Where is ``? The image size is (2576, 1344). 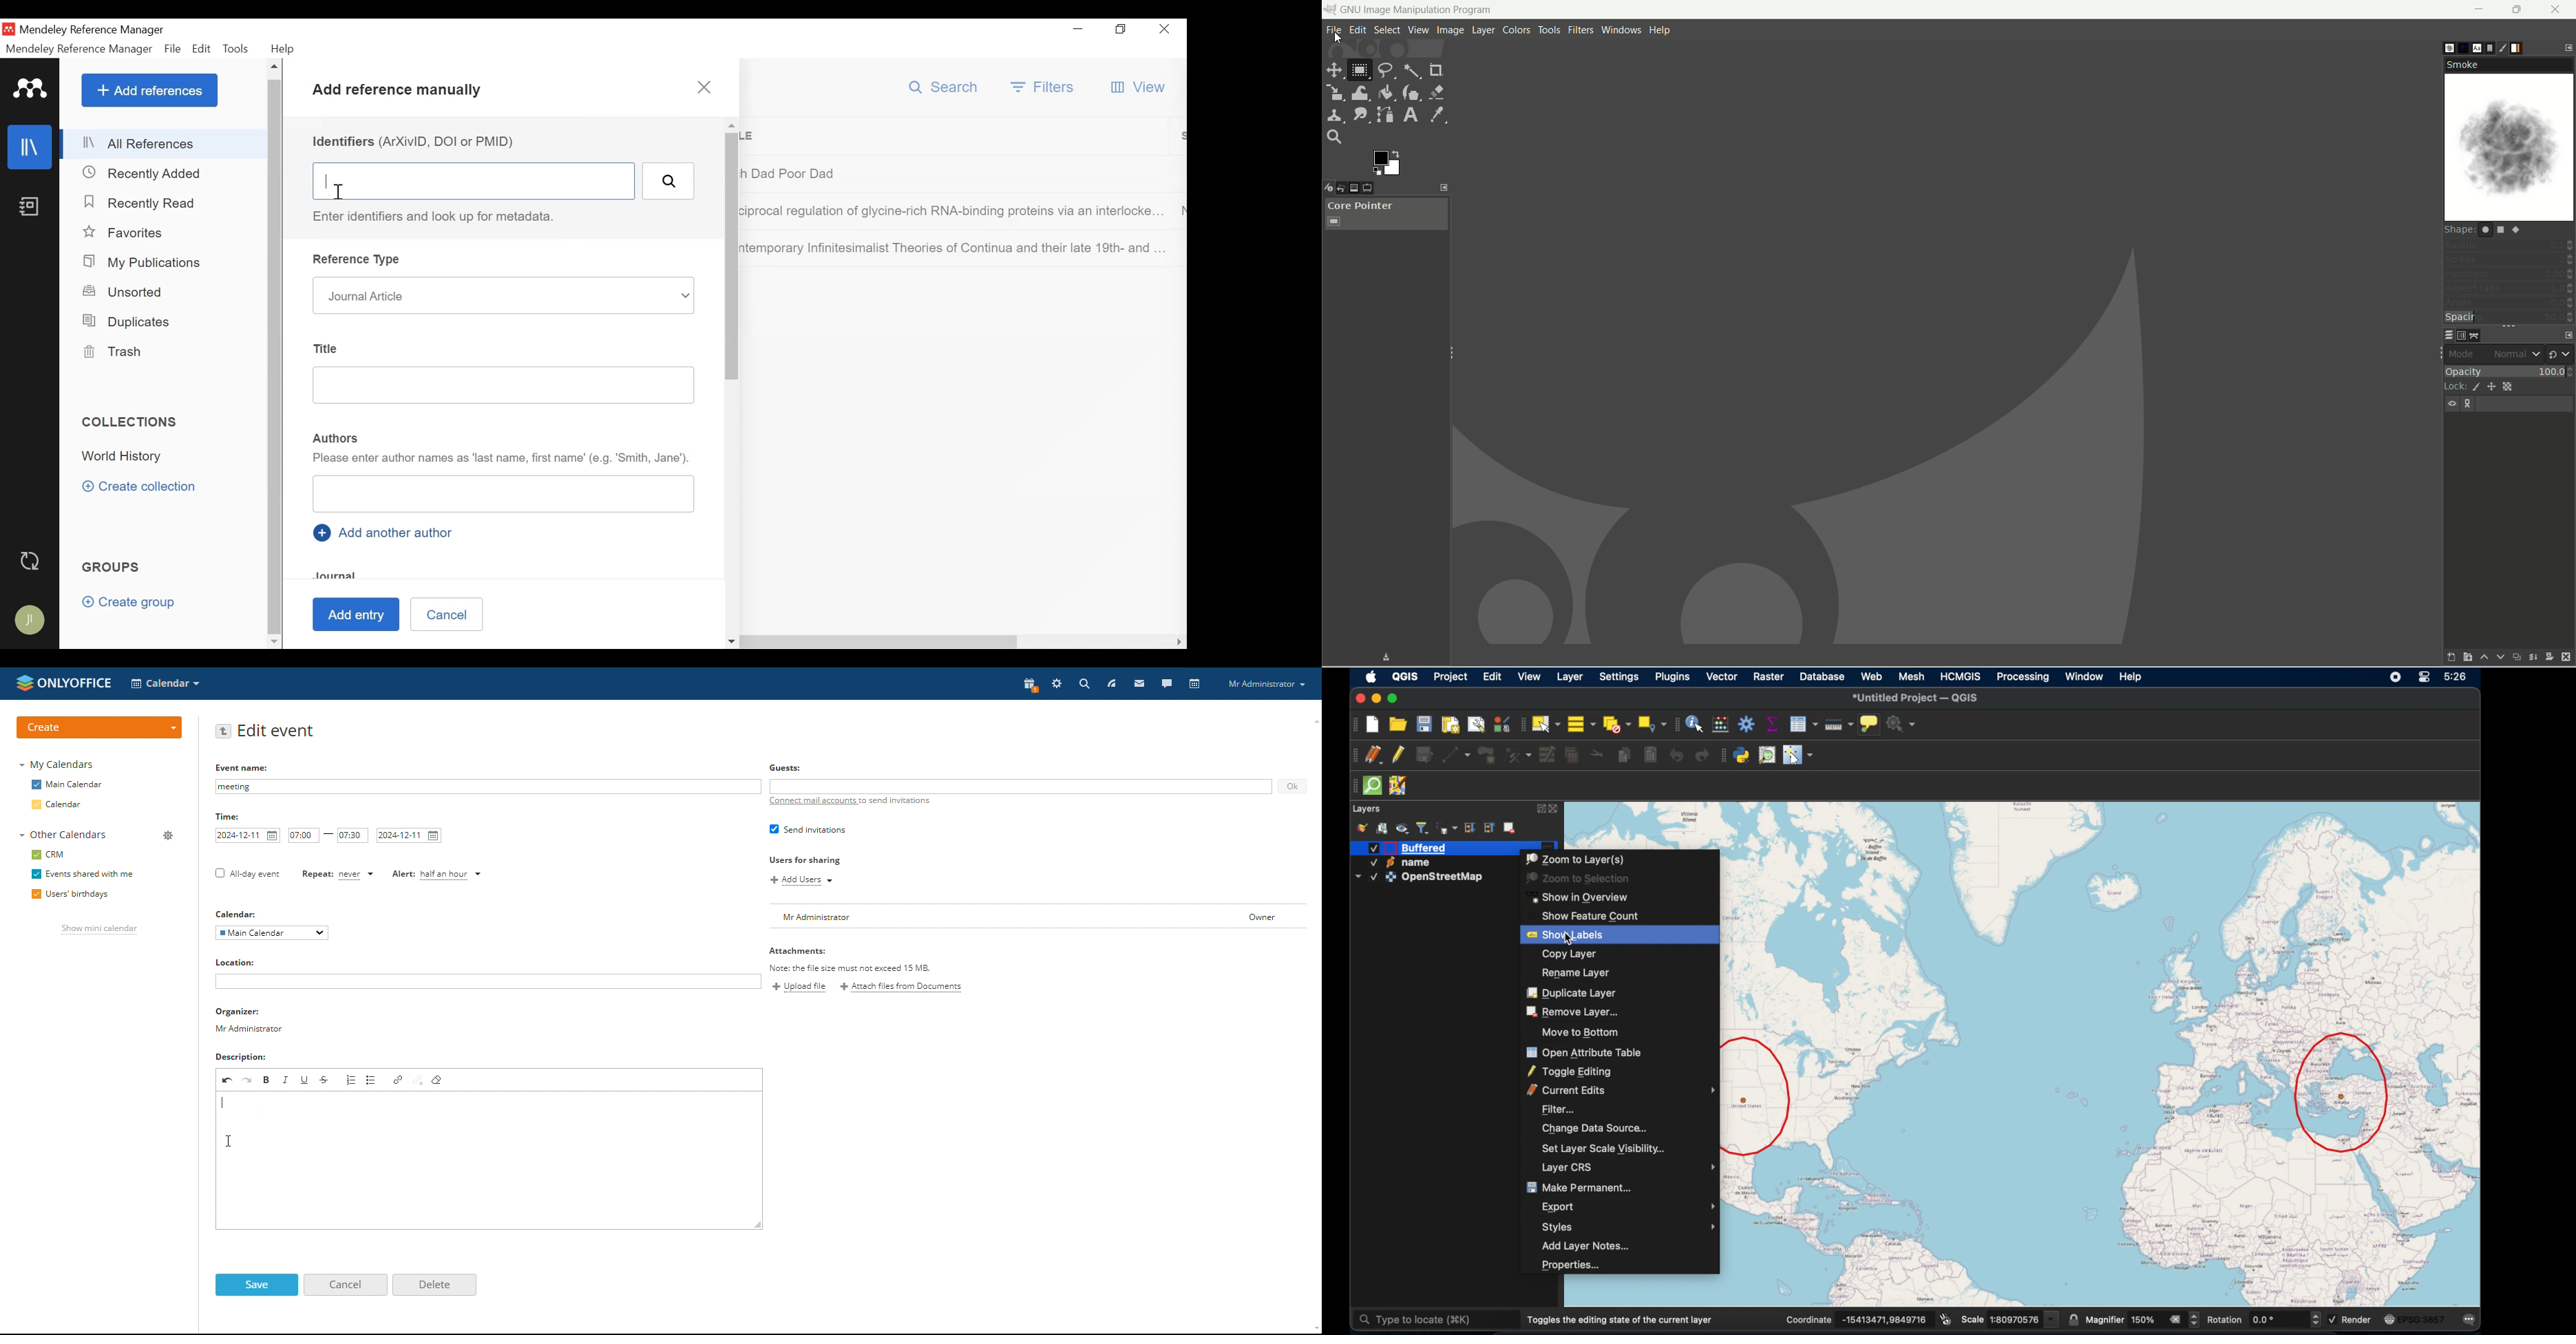  is located at coordinates (1372, 188).